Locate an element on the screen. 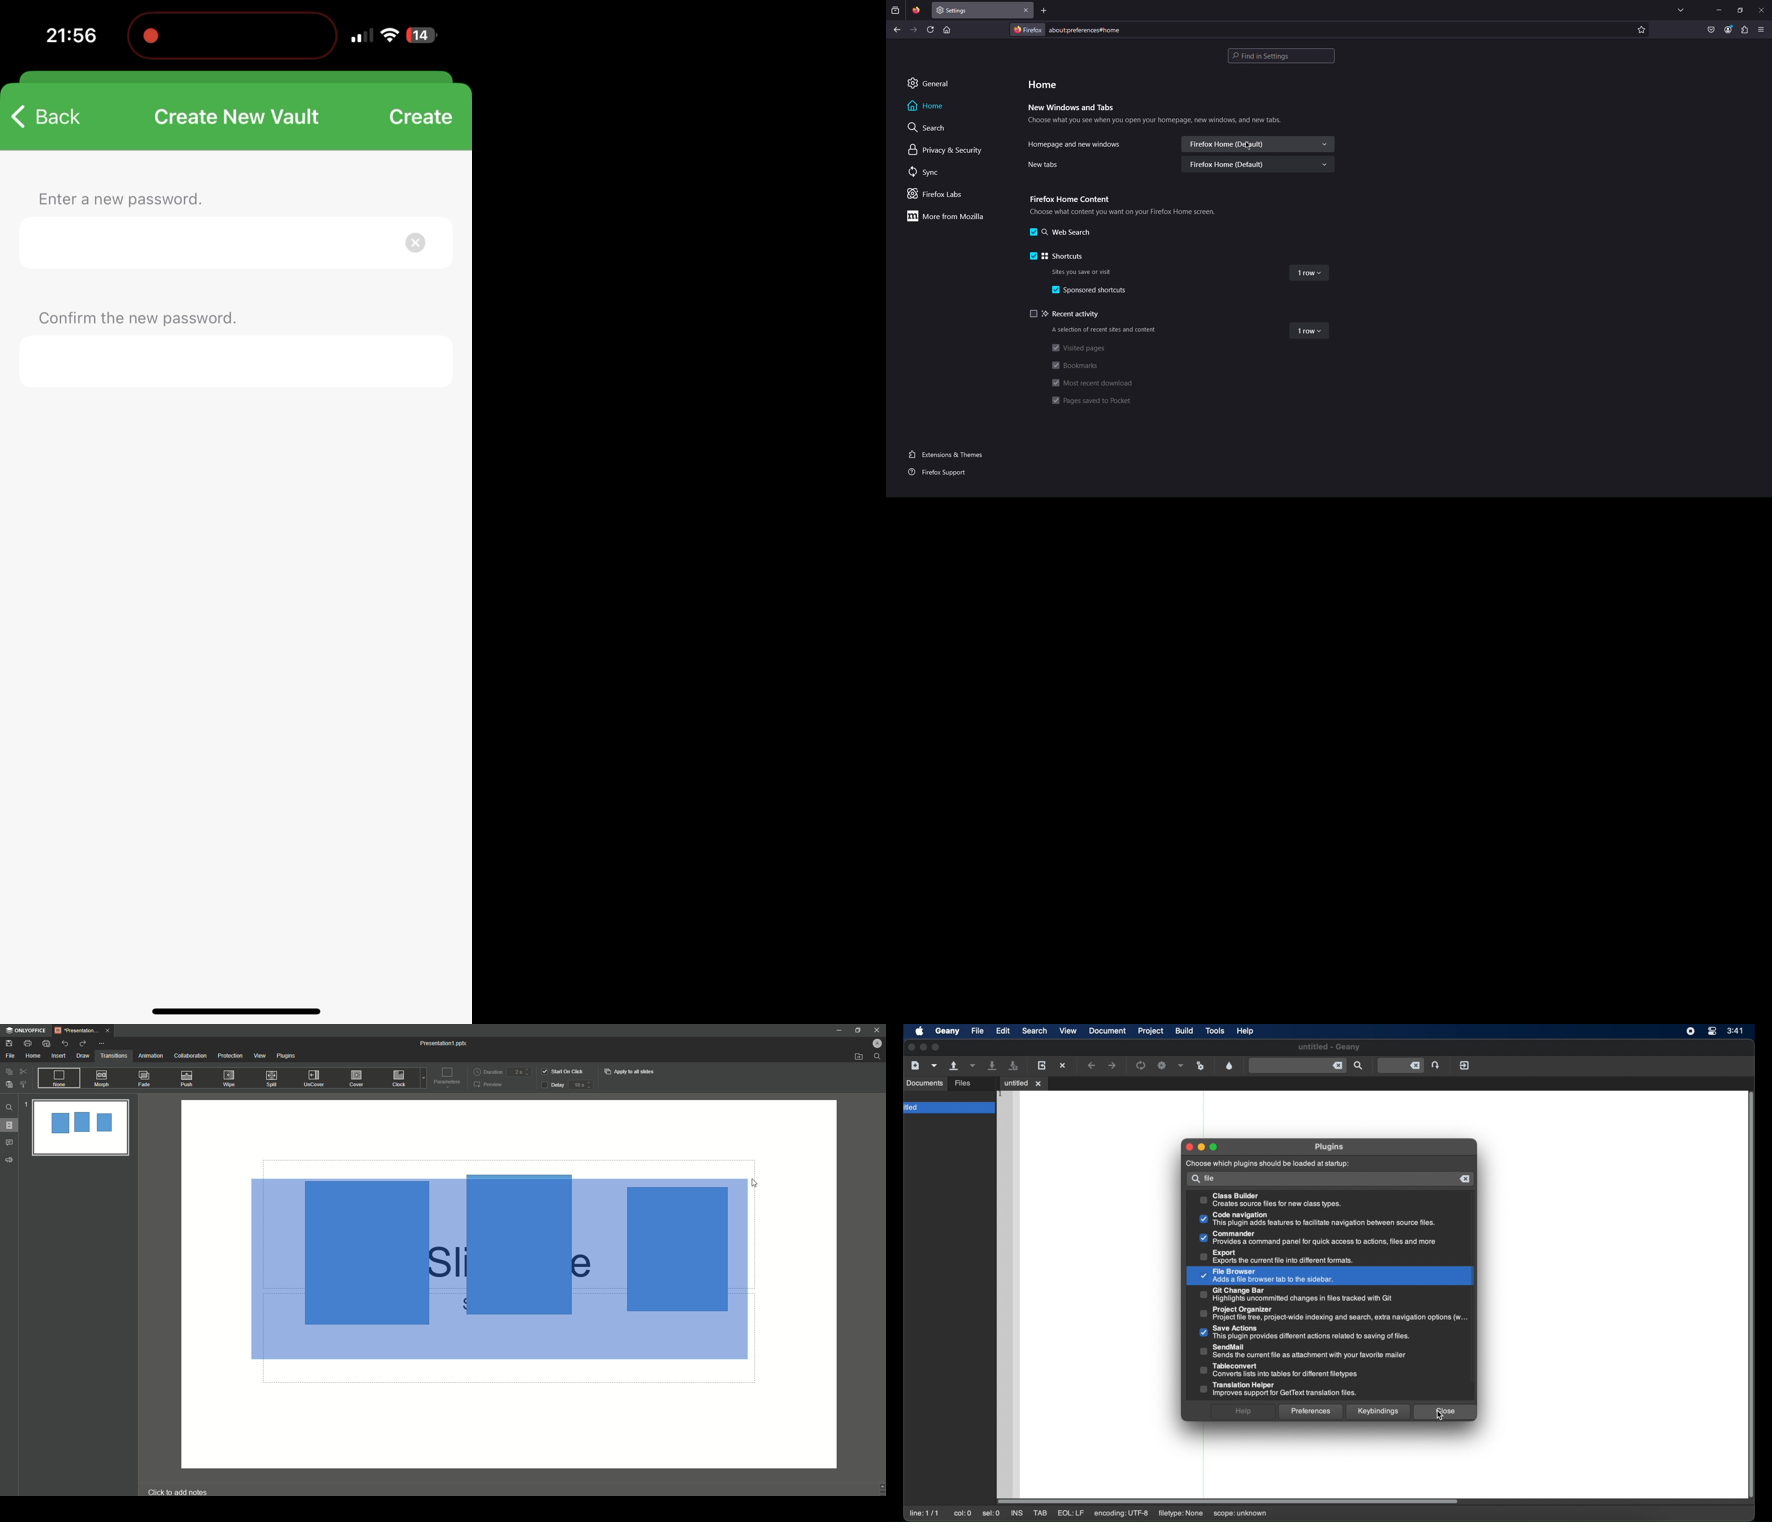 The width and height of the screenshot is (1792, 1540). Plugins is located at coordinates (288, 1057).